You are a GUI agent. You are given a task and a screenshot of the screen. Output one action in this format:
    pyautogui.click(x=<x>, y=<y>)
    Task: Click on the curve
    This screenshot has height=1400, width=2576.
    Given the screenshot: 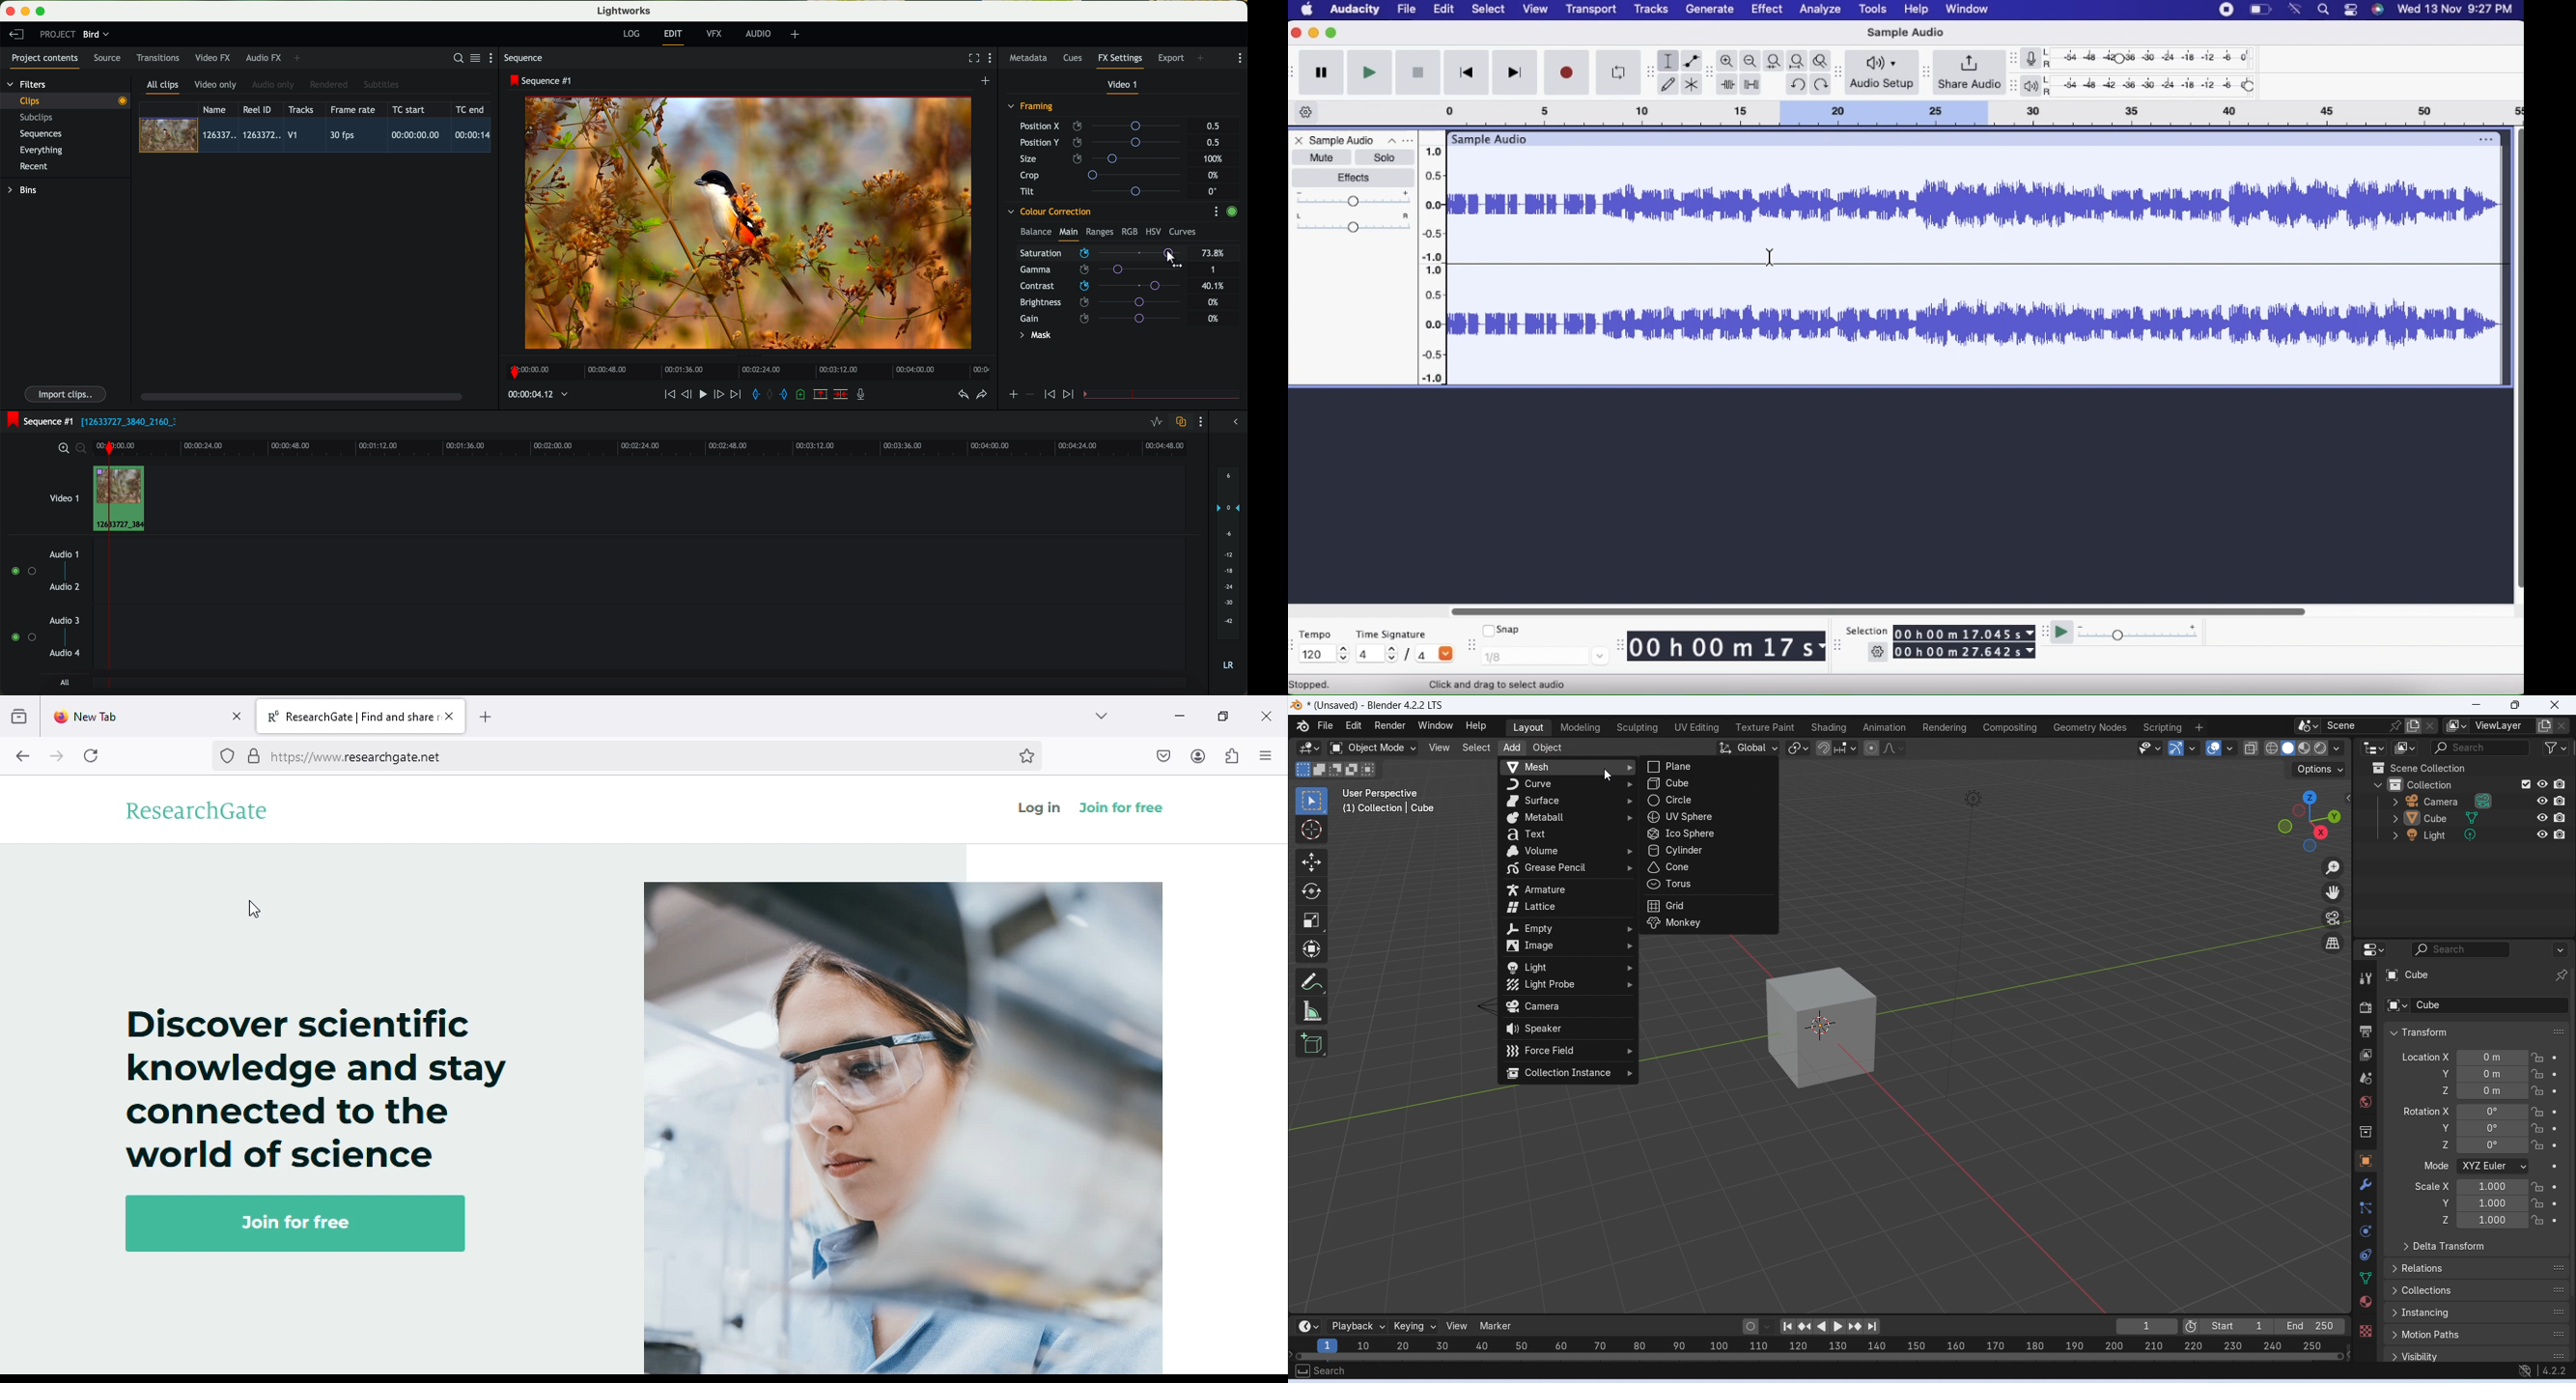 What is the action you would take?
    pyautogui.click(x=1568, y=785)
    